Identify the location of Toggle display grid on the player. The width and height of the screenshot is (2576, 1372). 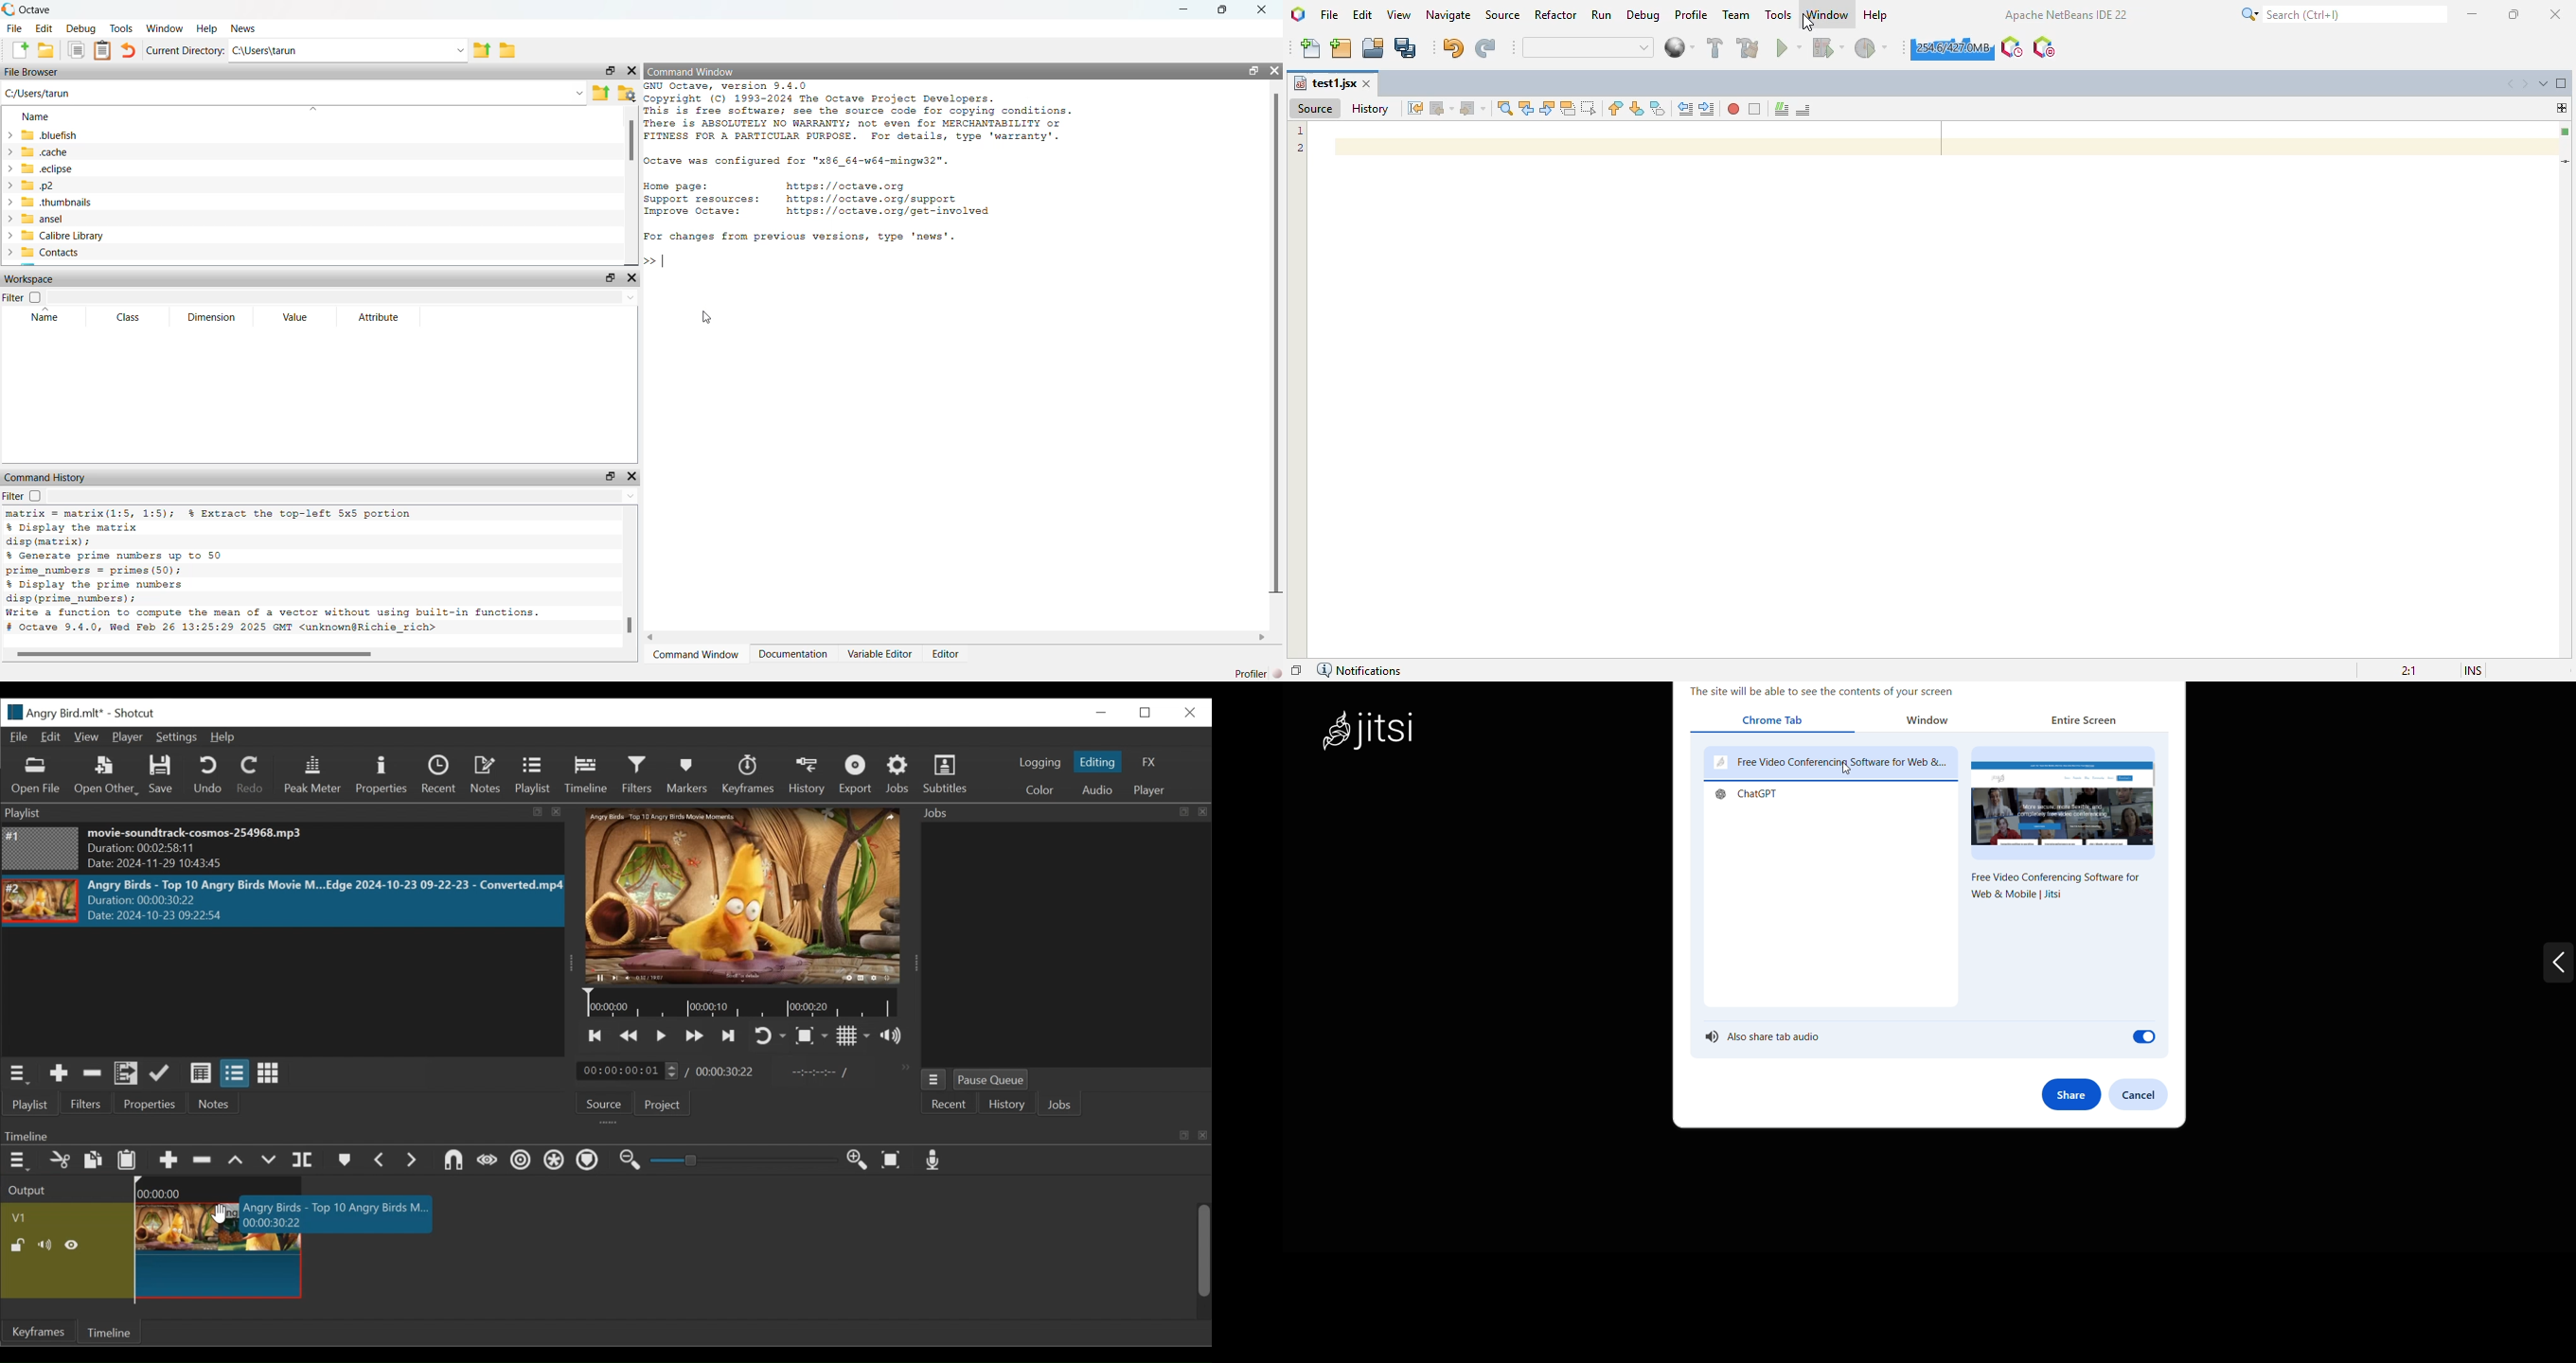
(854, 1037).